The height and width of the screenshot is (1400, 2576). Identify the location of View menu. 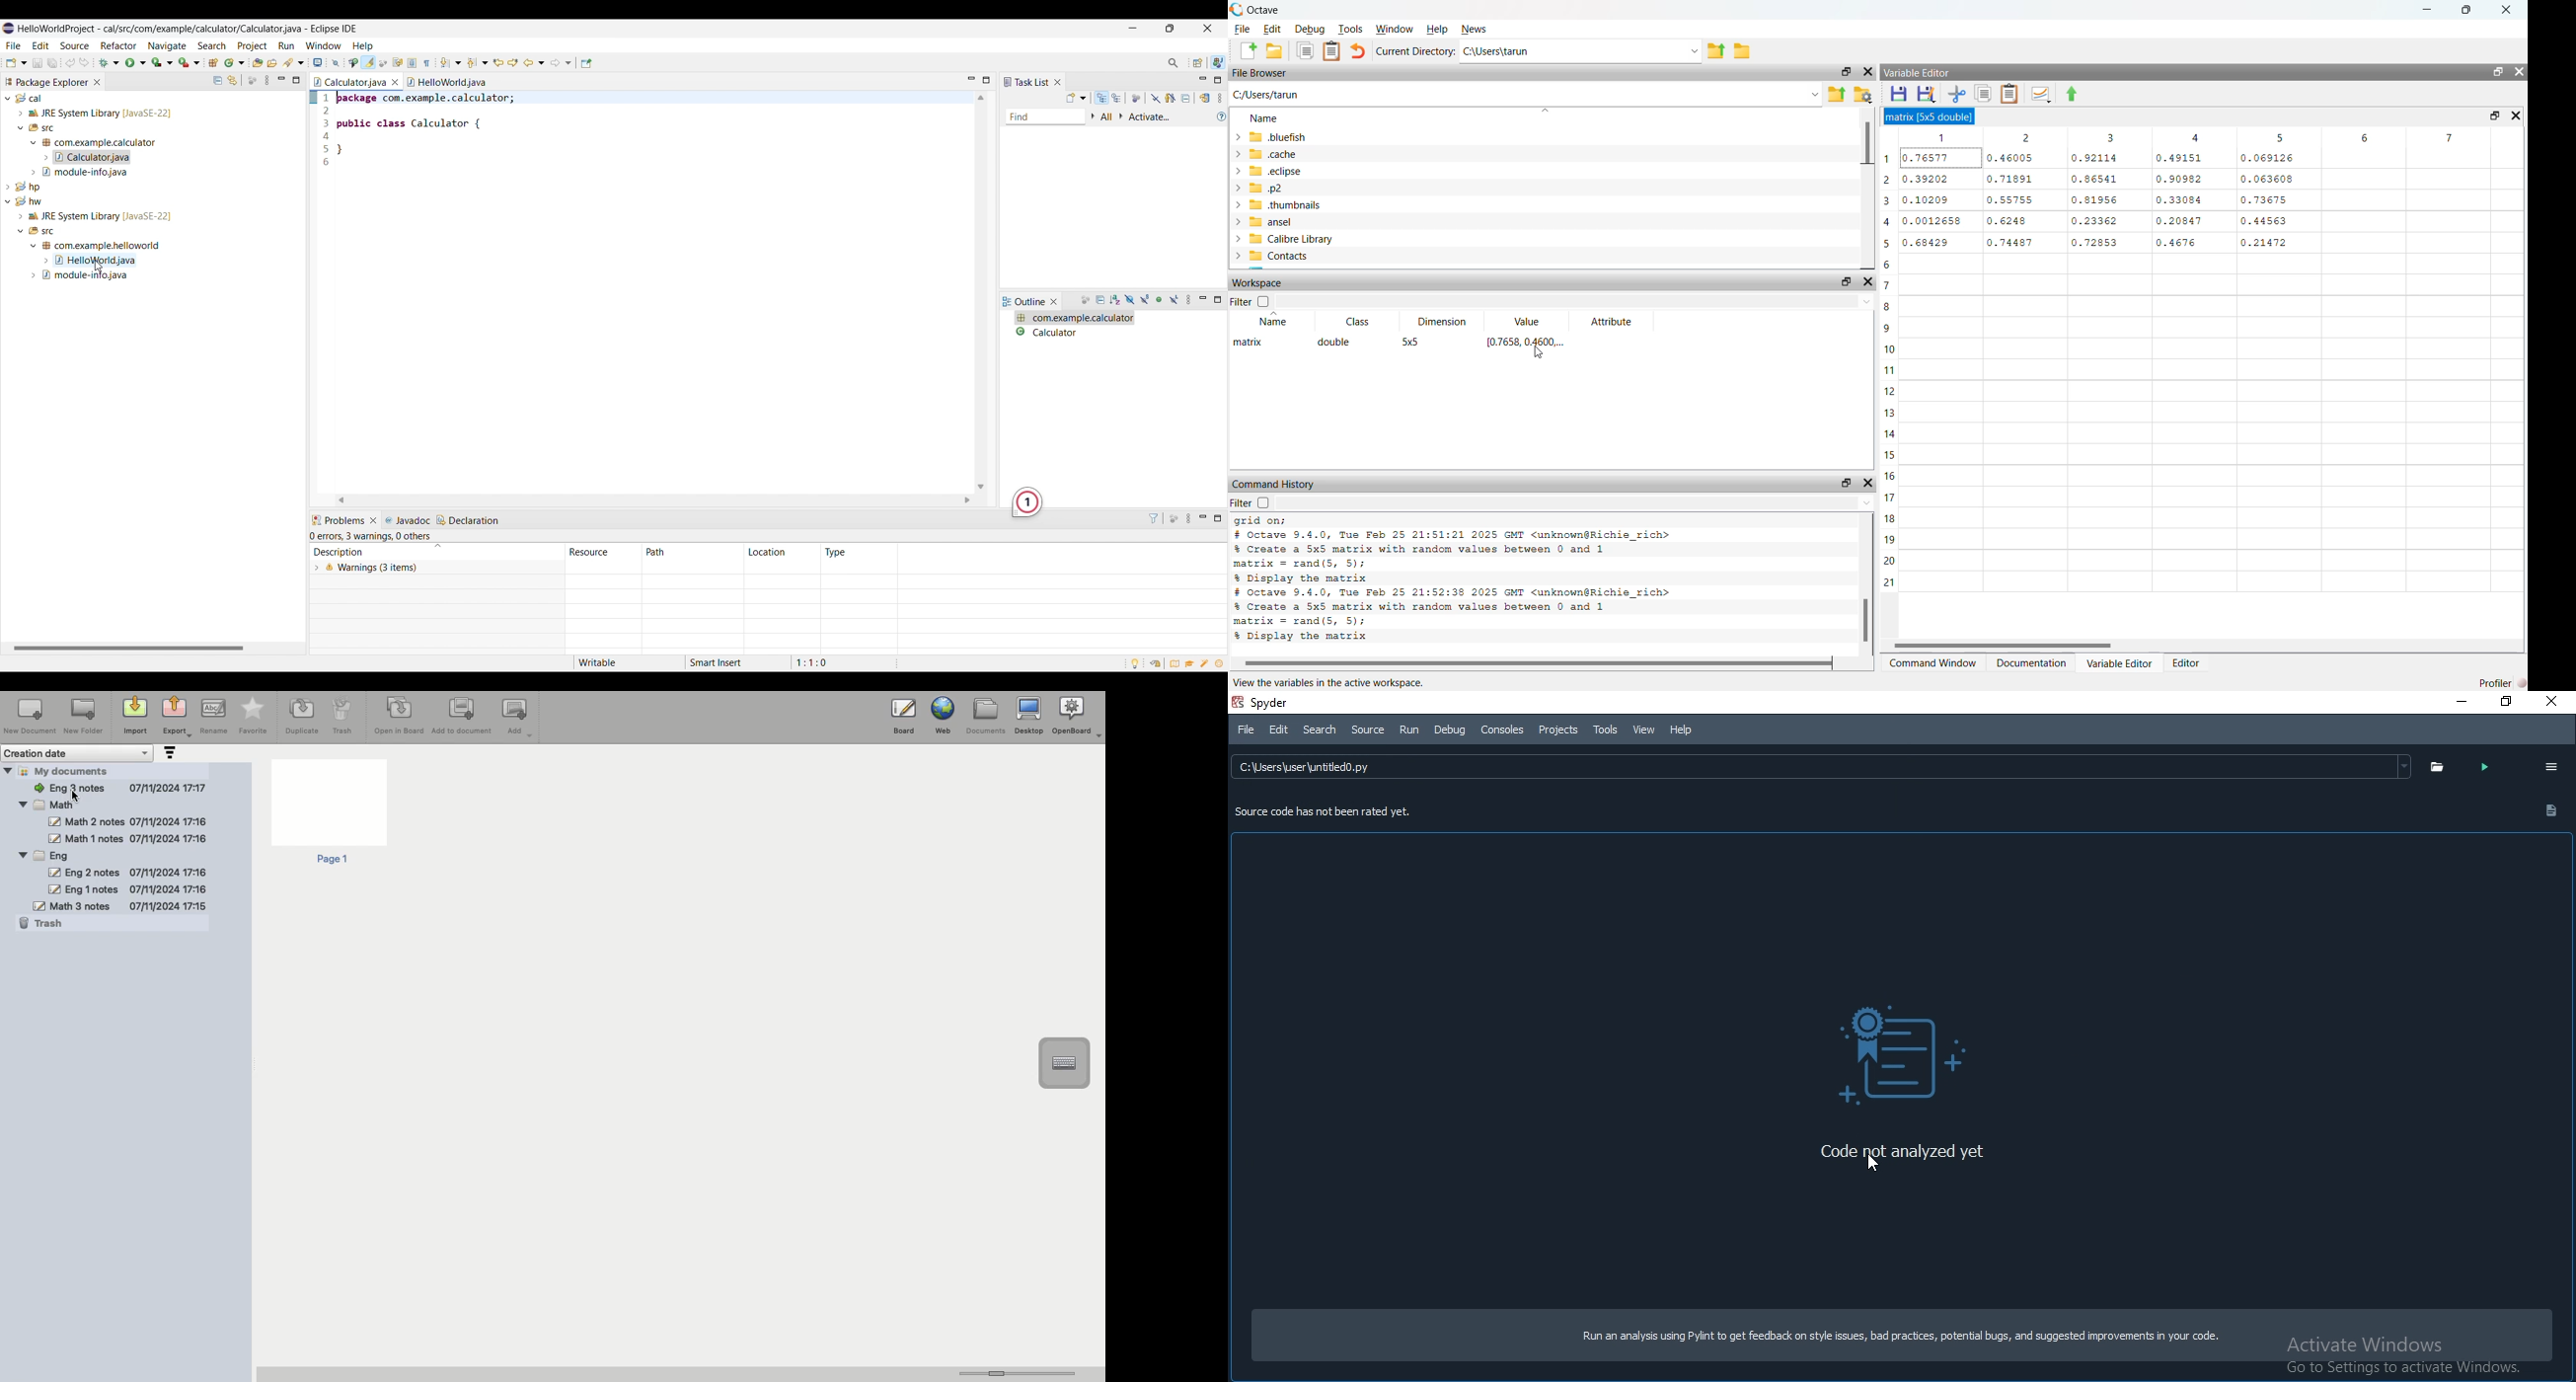
(1190, 519).